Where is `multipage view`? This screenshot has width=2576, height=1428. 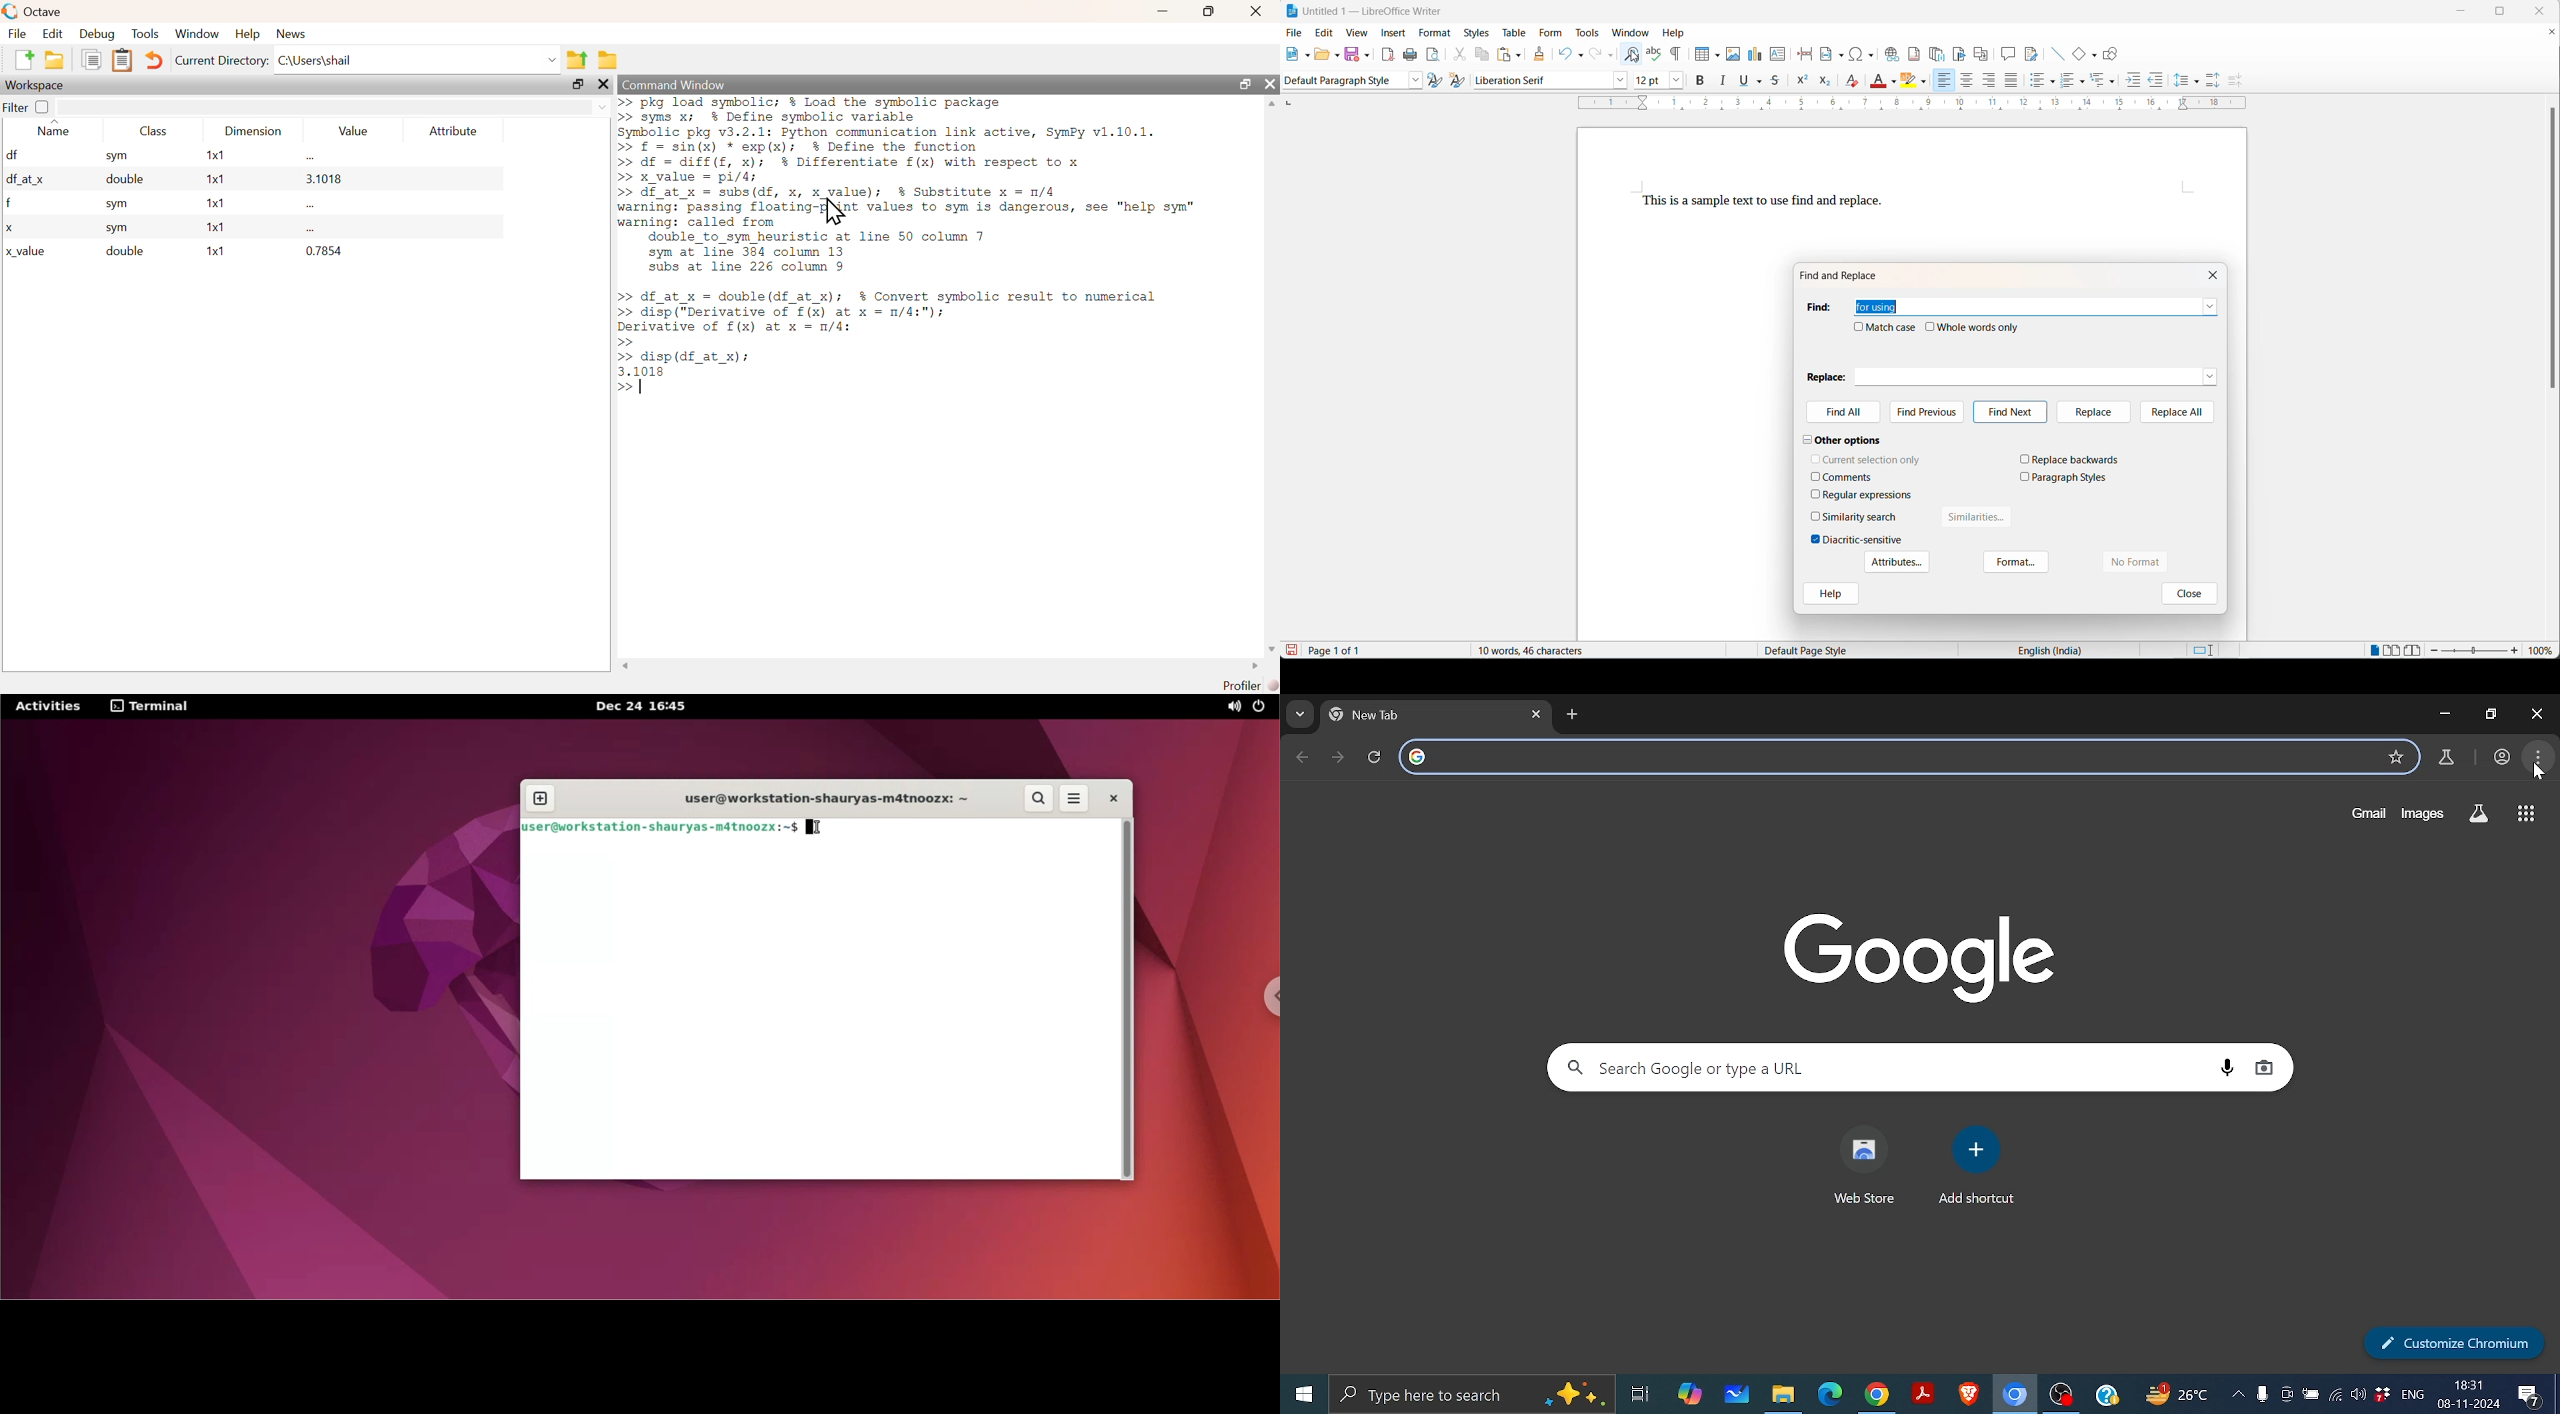 multipage view is located at coordinates (2391, 650).